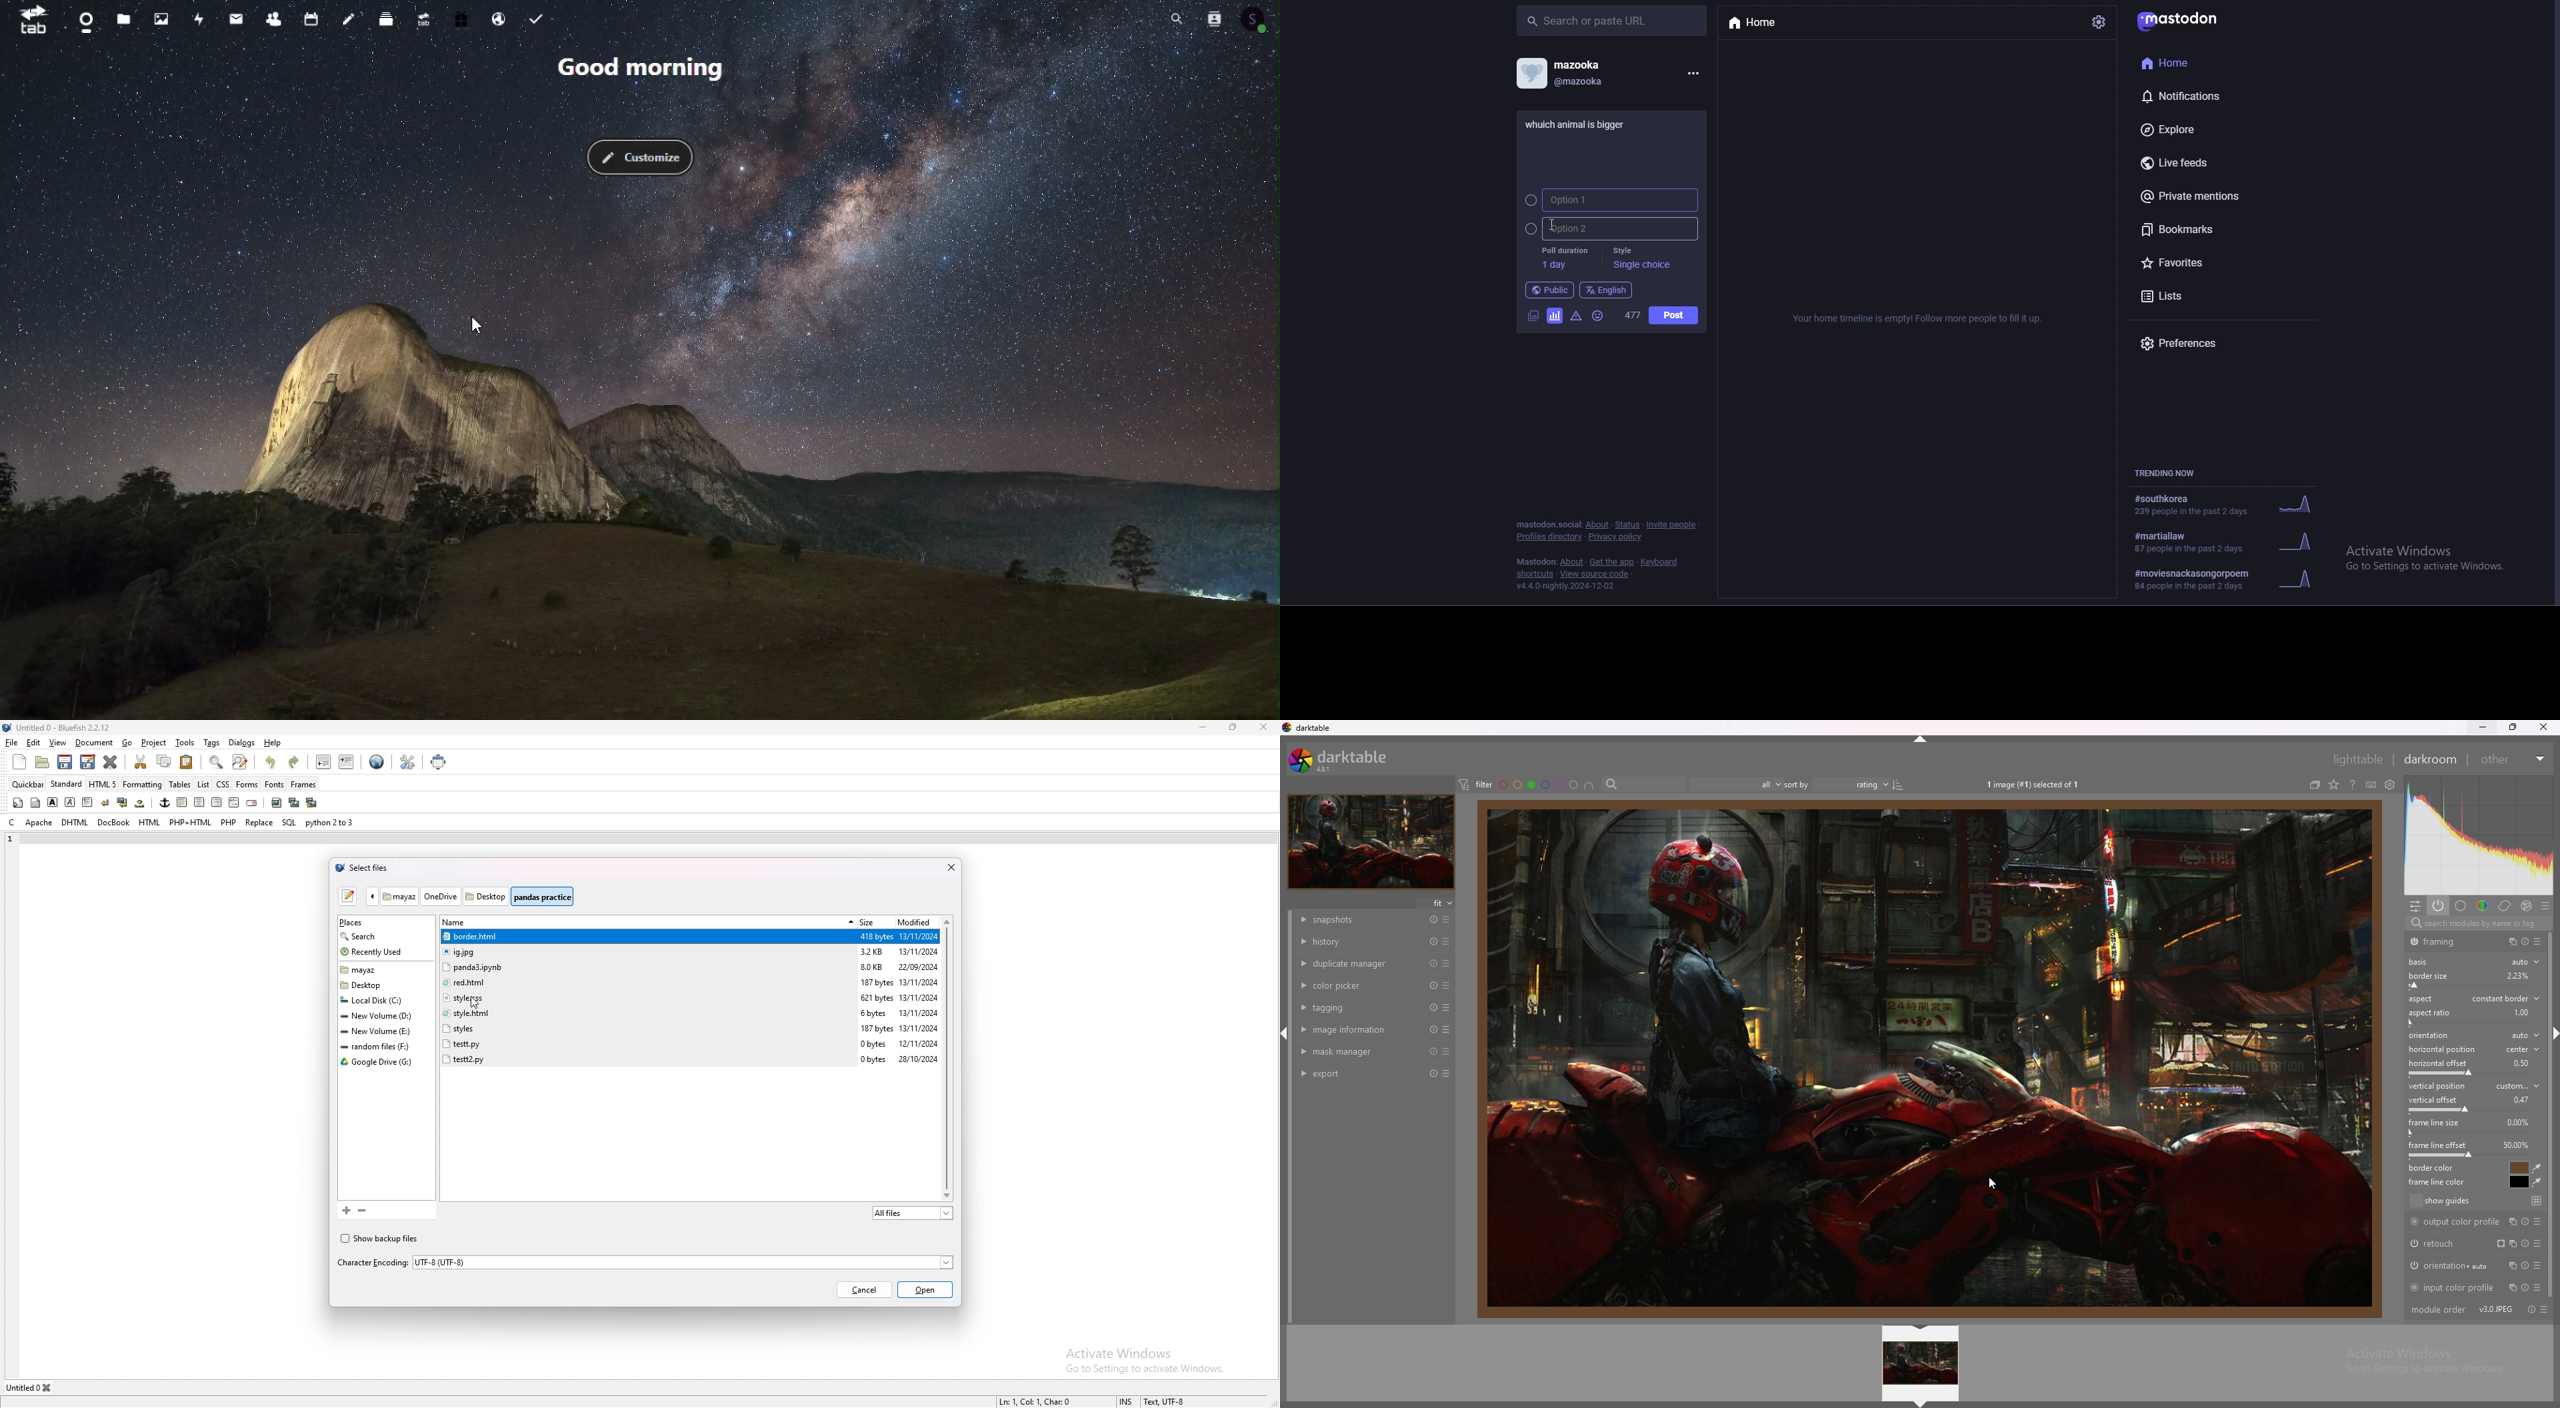 The width and height of the screenshot is (2576, 1428). Describe the element at coordinates (2439, 1063) in the screenshot. I see `horizontal offset` at that location.